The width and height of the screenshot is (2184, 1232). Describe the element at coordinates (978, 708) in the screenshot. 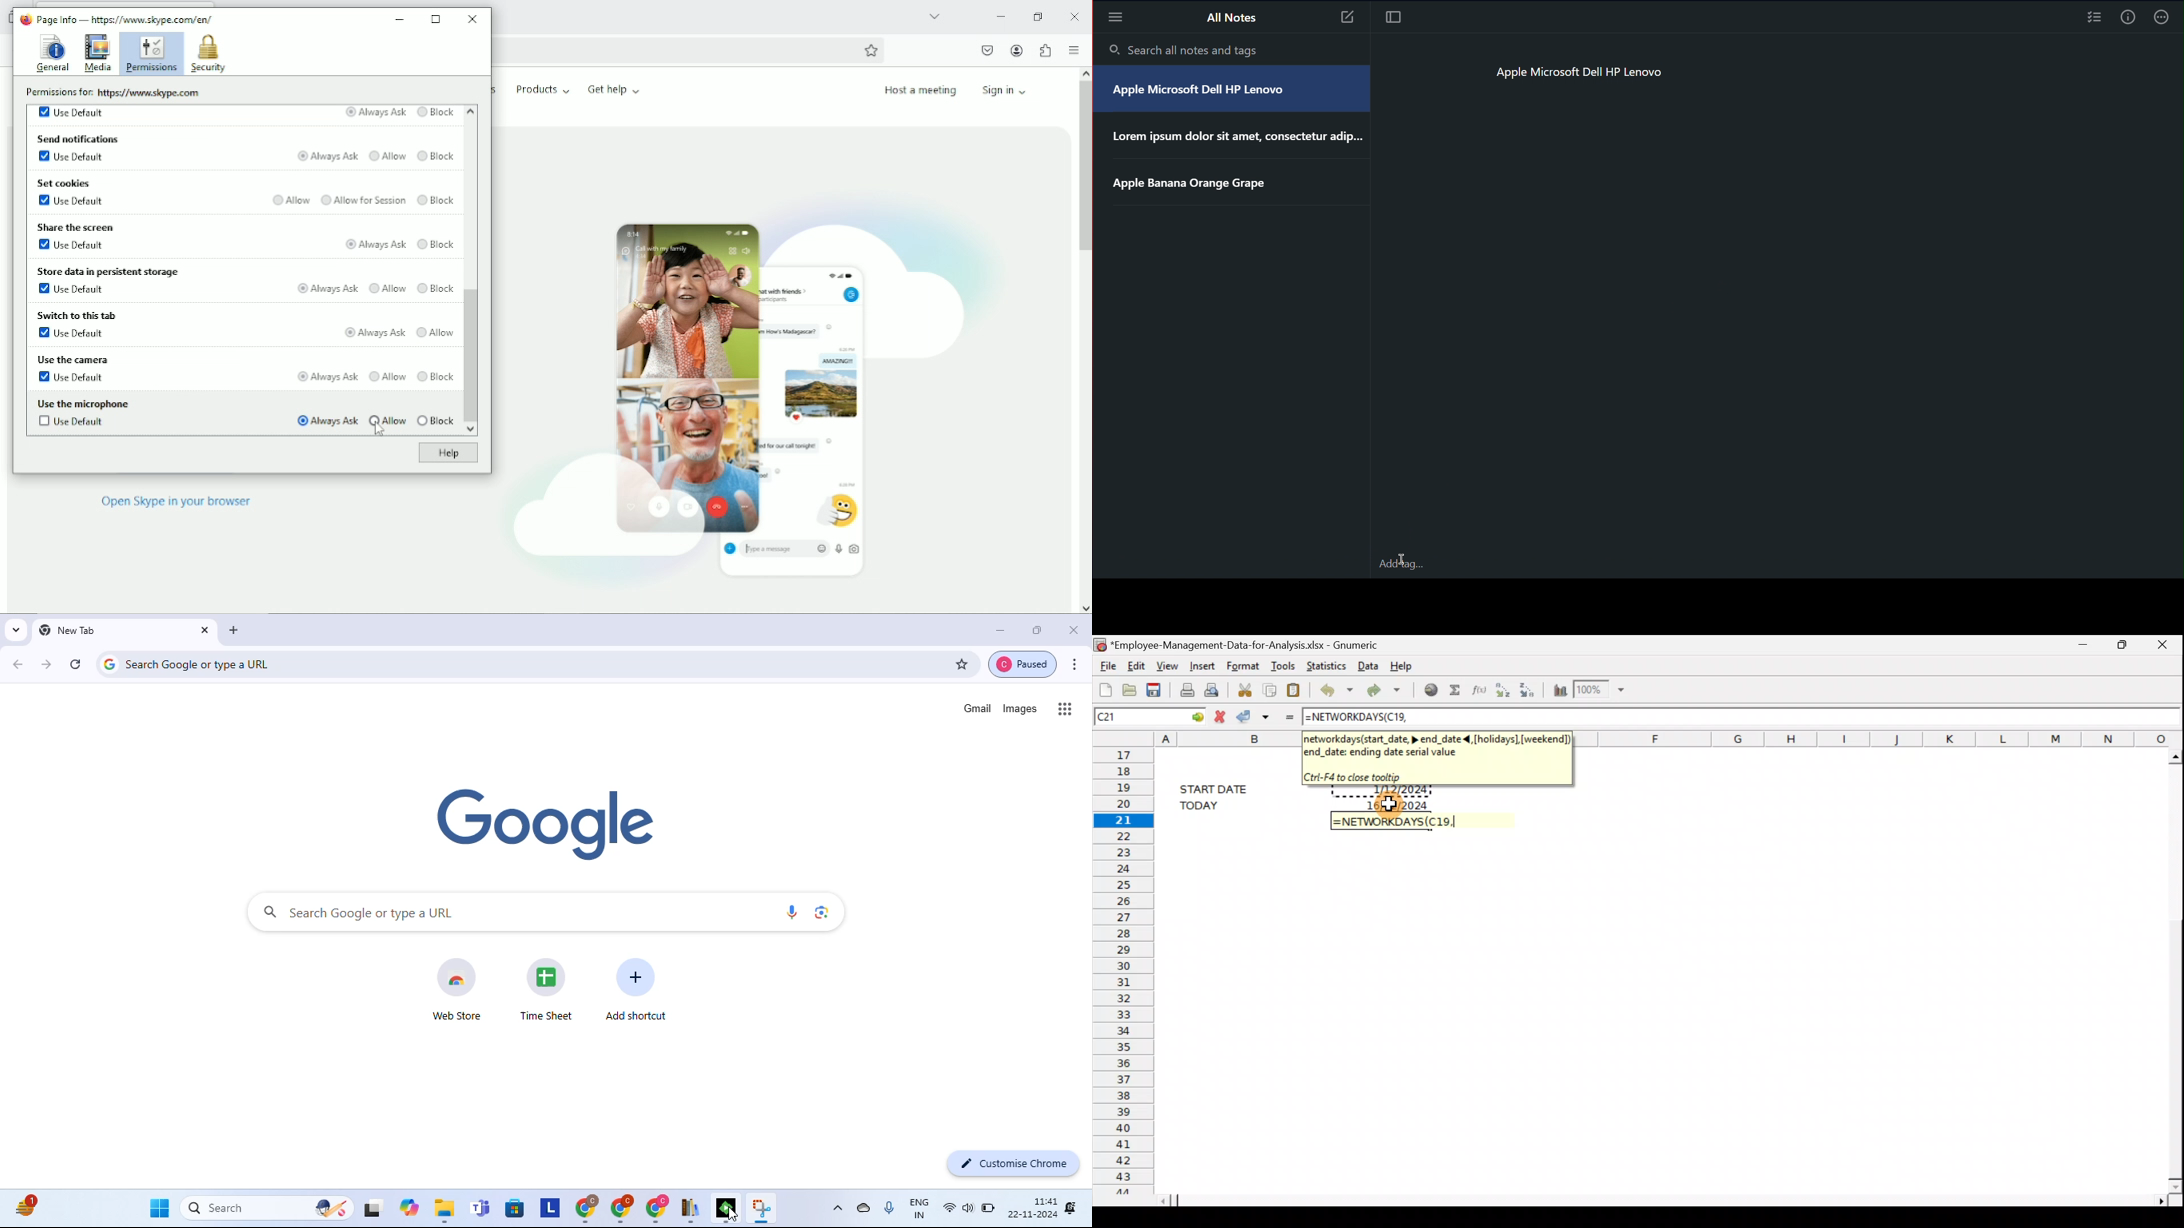

I see `gmail` at that location.